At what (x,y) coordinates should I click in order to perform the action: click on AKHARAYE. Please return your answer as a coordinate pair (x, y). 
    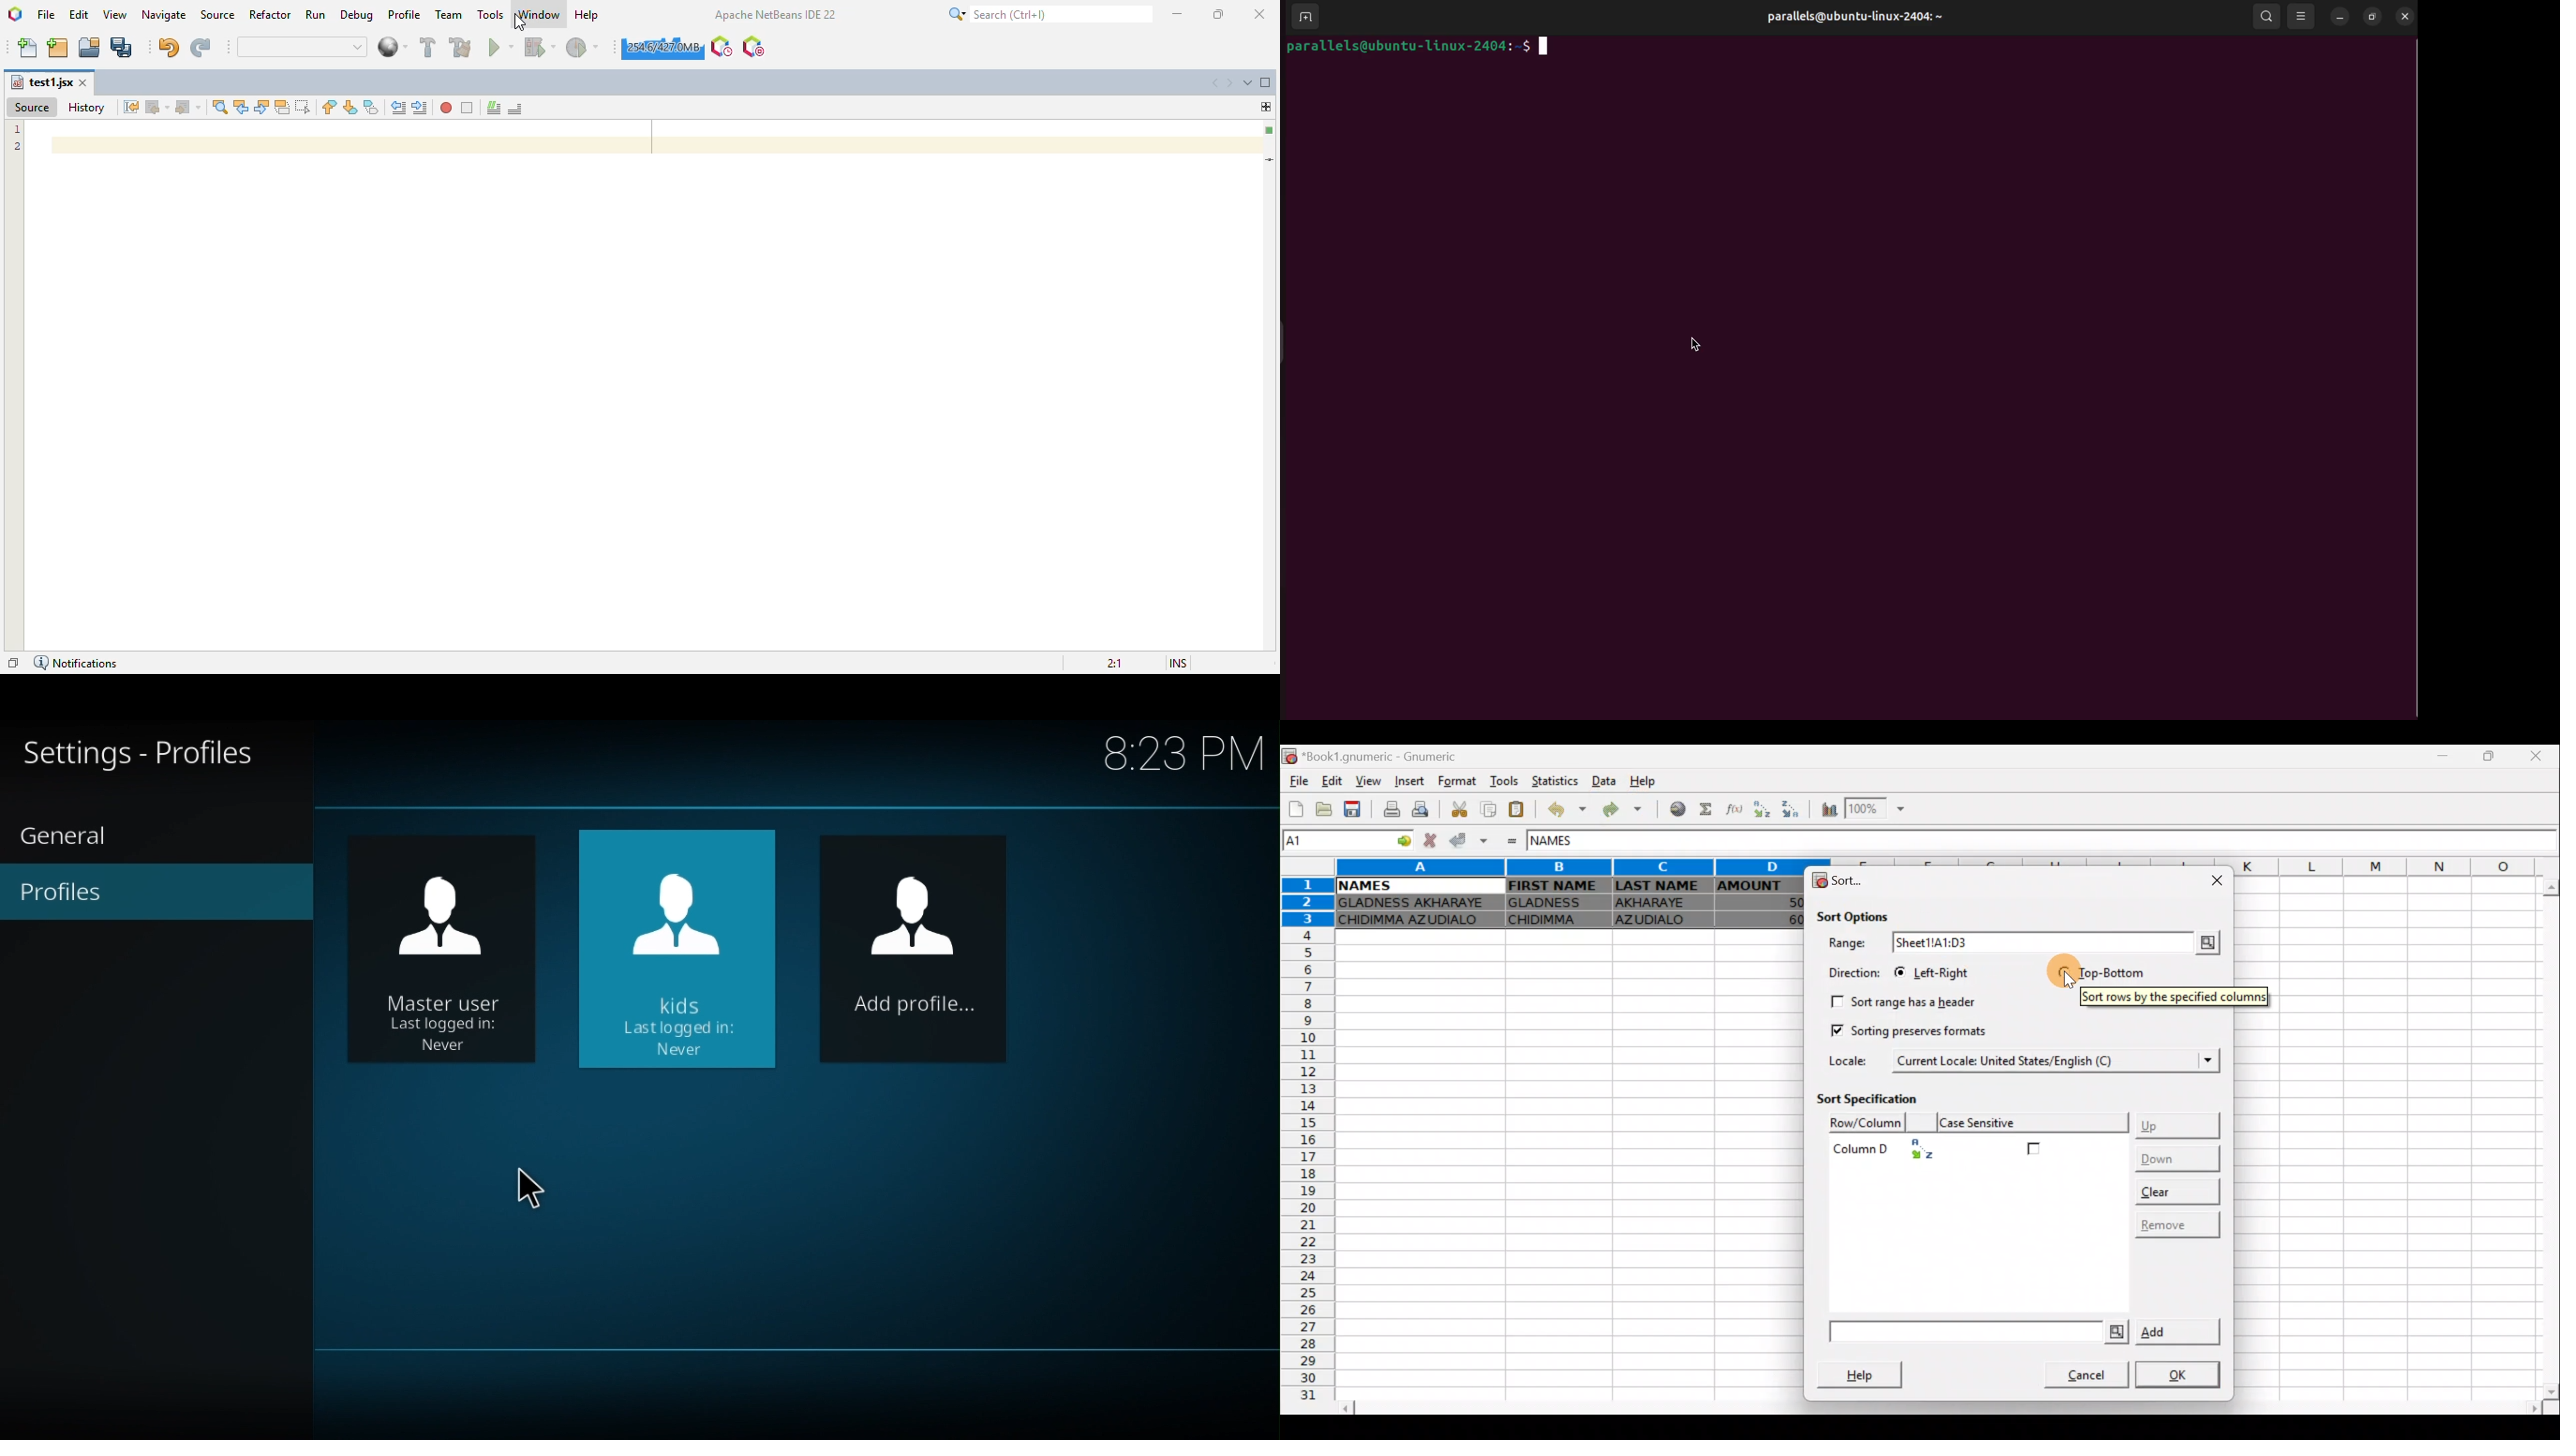
    Looking at the image, I should click on (1661, 905).